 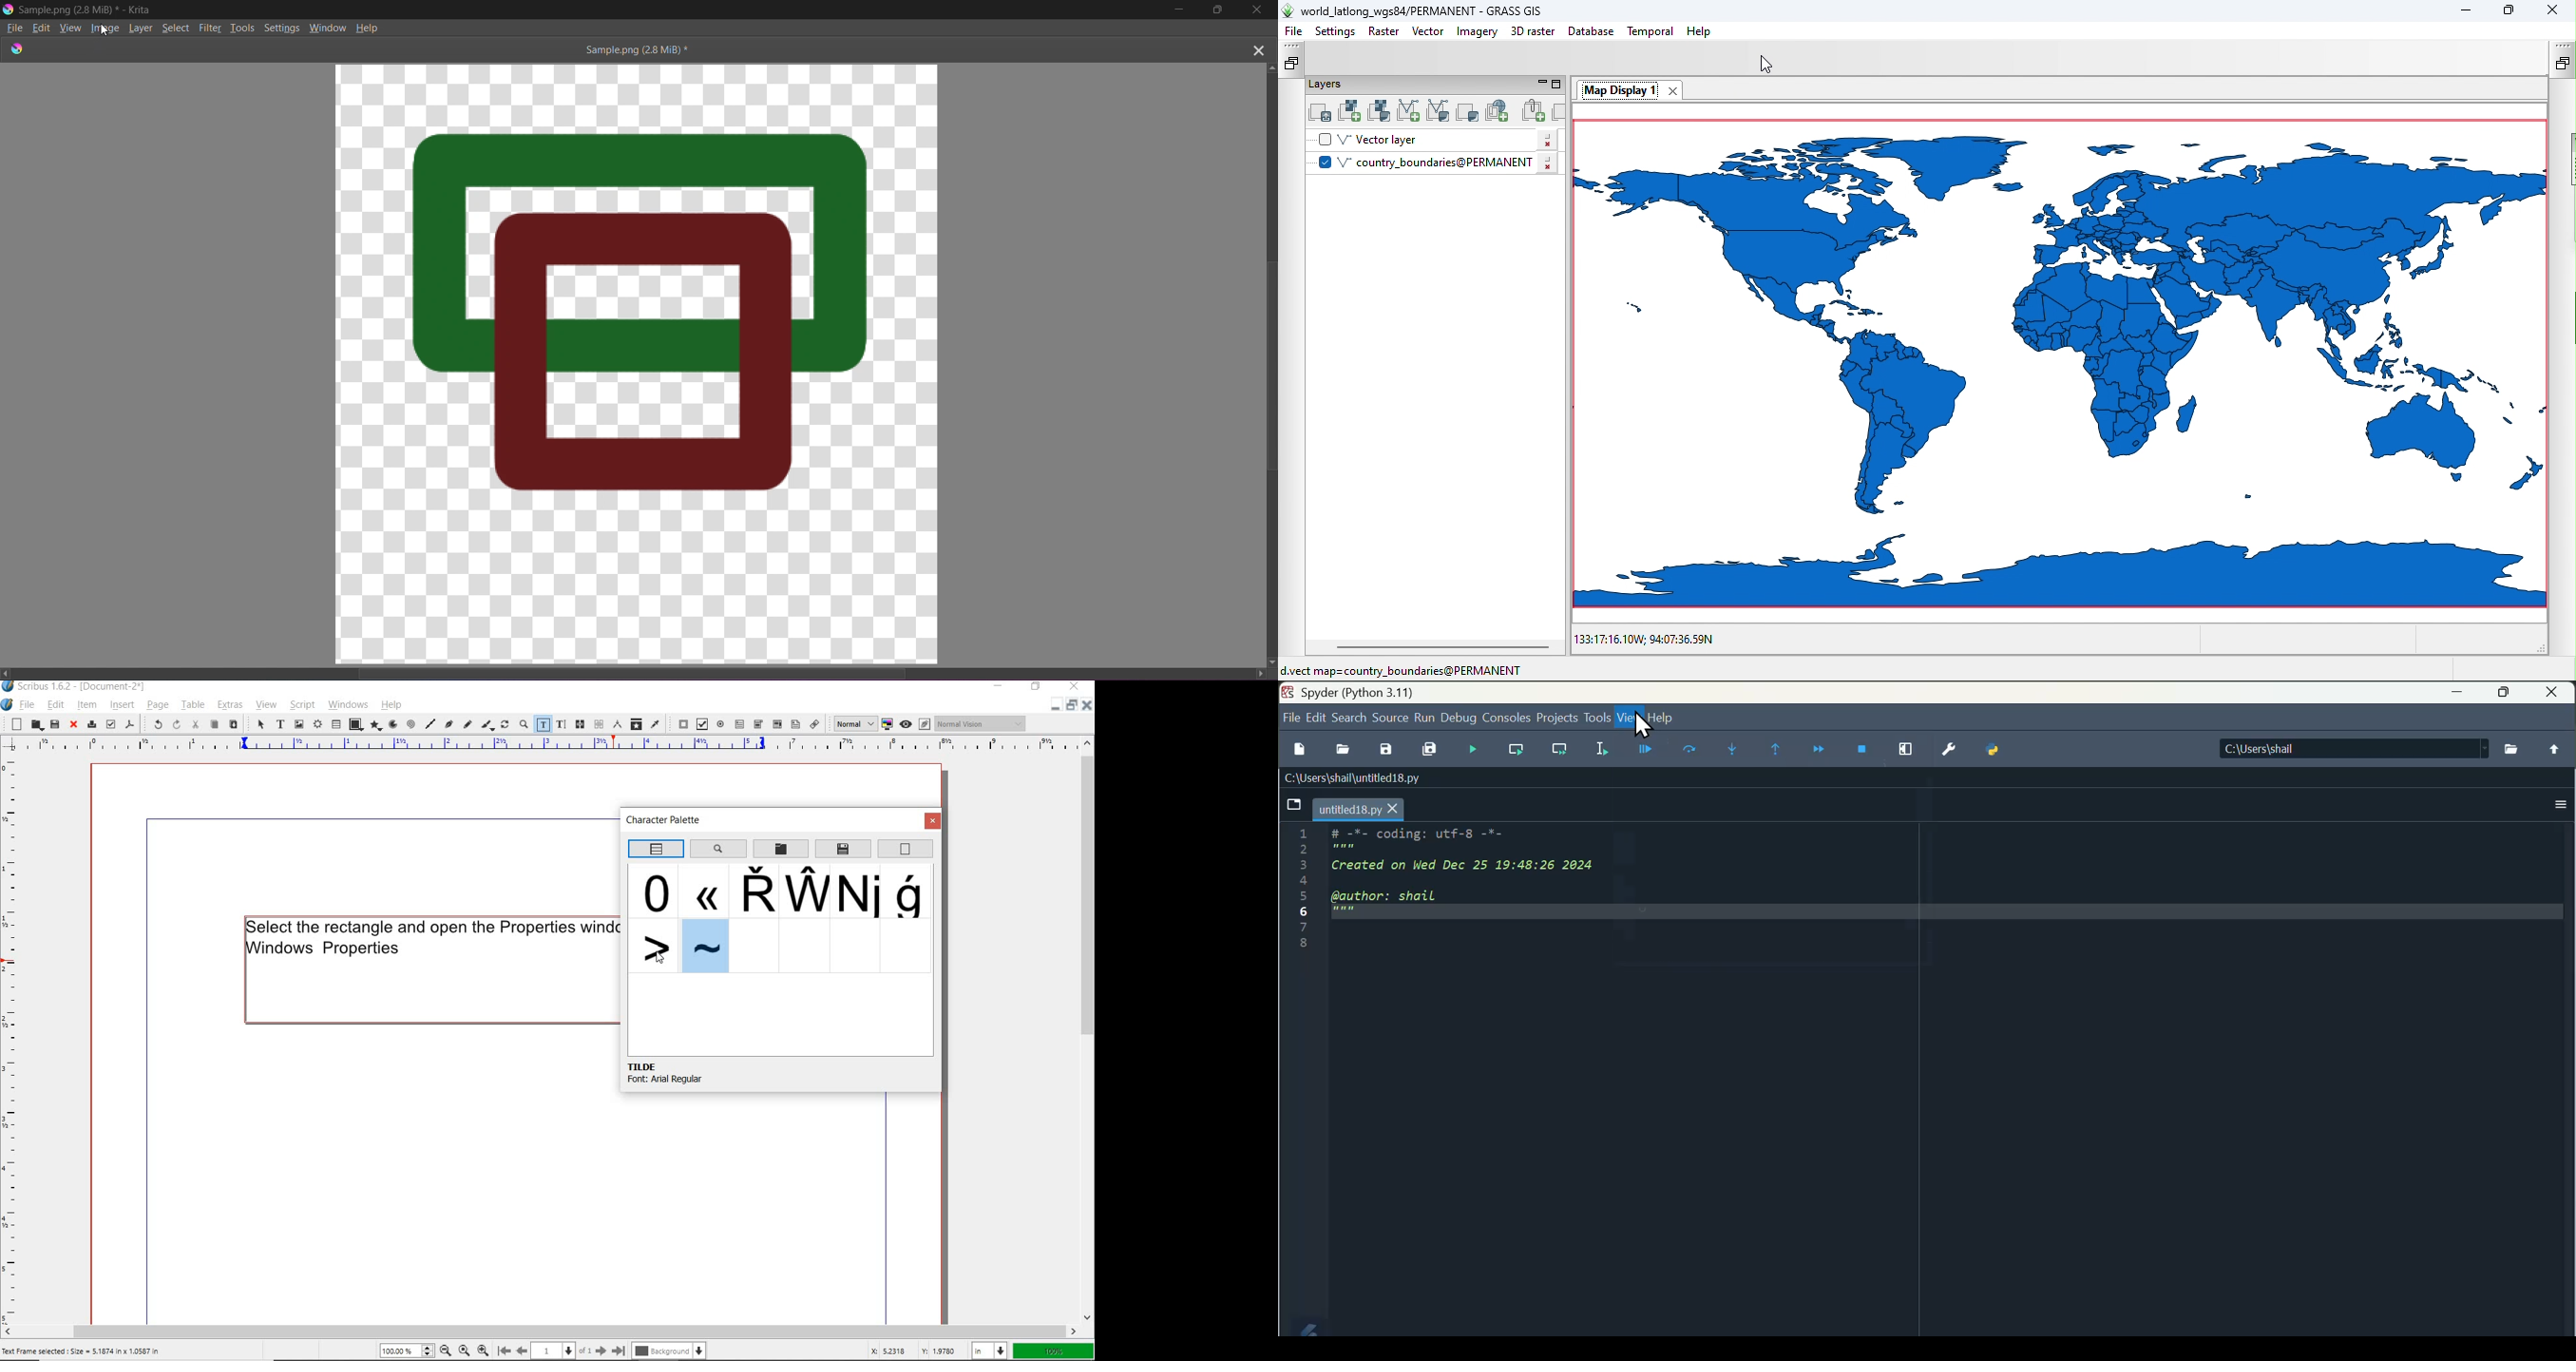 What do you see at coordinates (844, 849) in the screenshot?
I see `save the character palette` at bounding box center [844, 849].